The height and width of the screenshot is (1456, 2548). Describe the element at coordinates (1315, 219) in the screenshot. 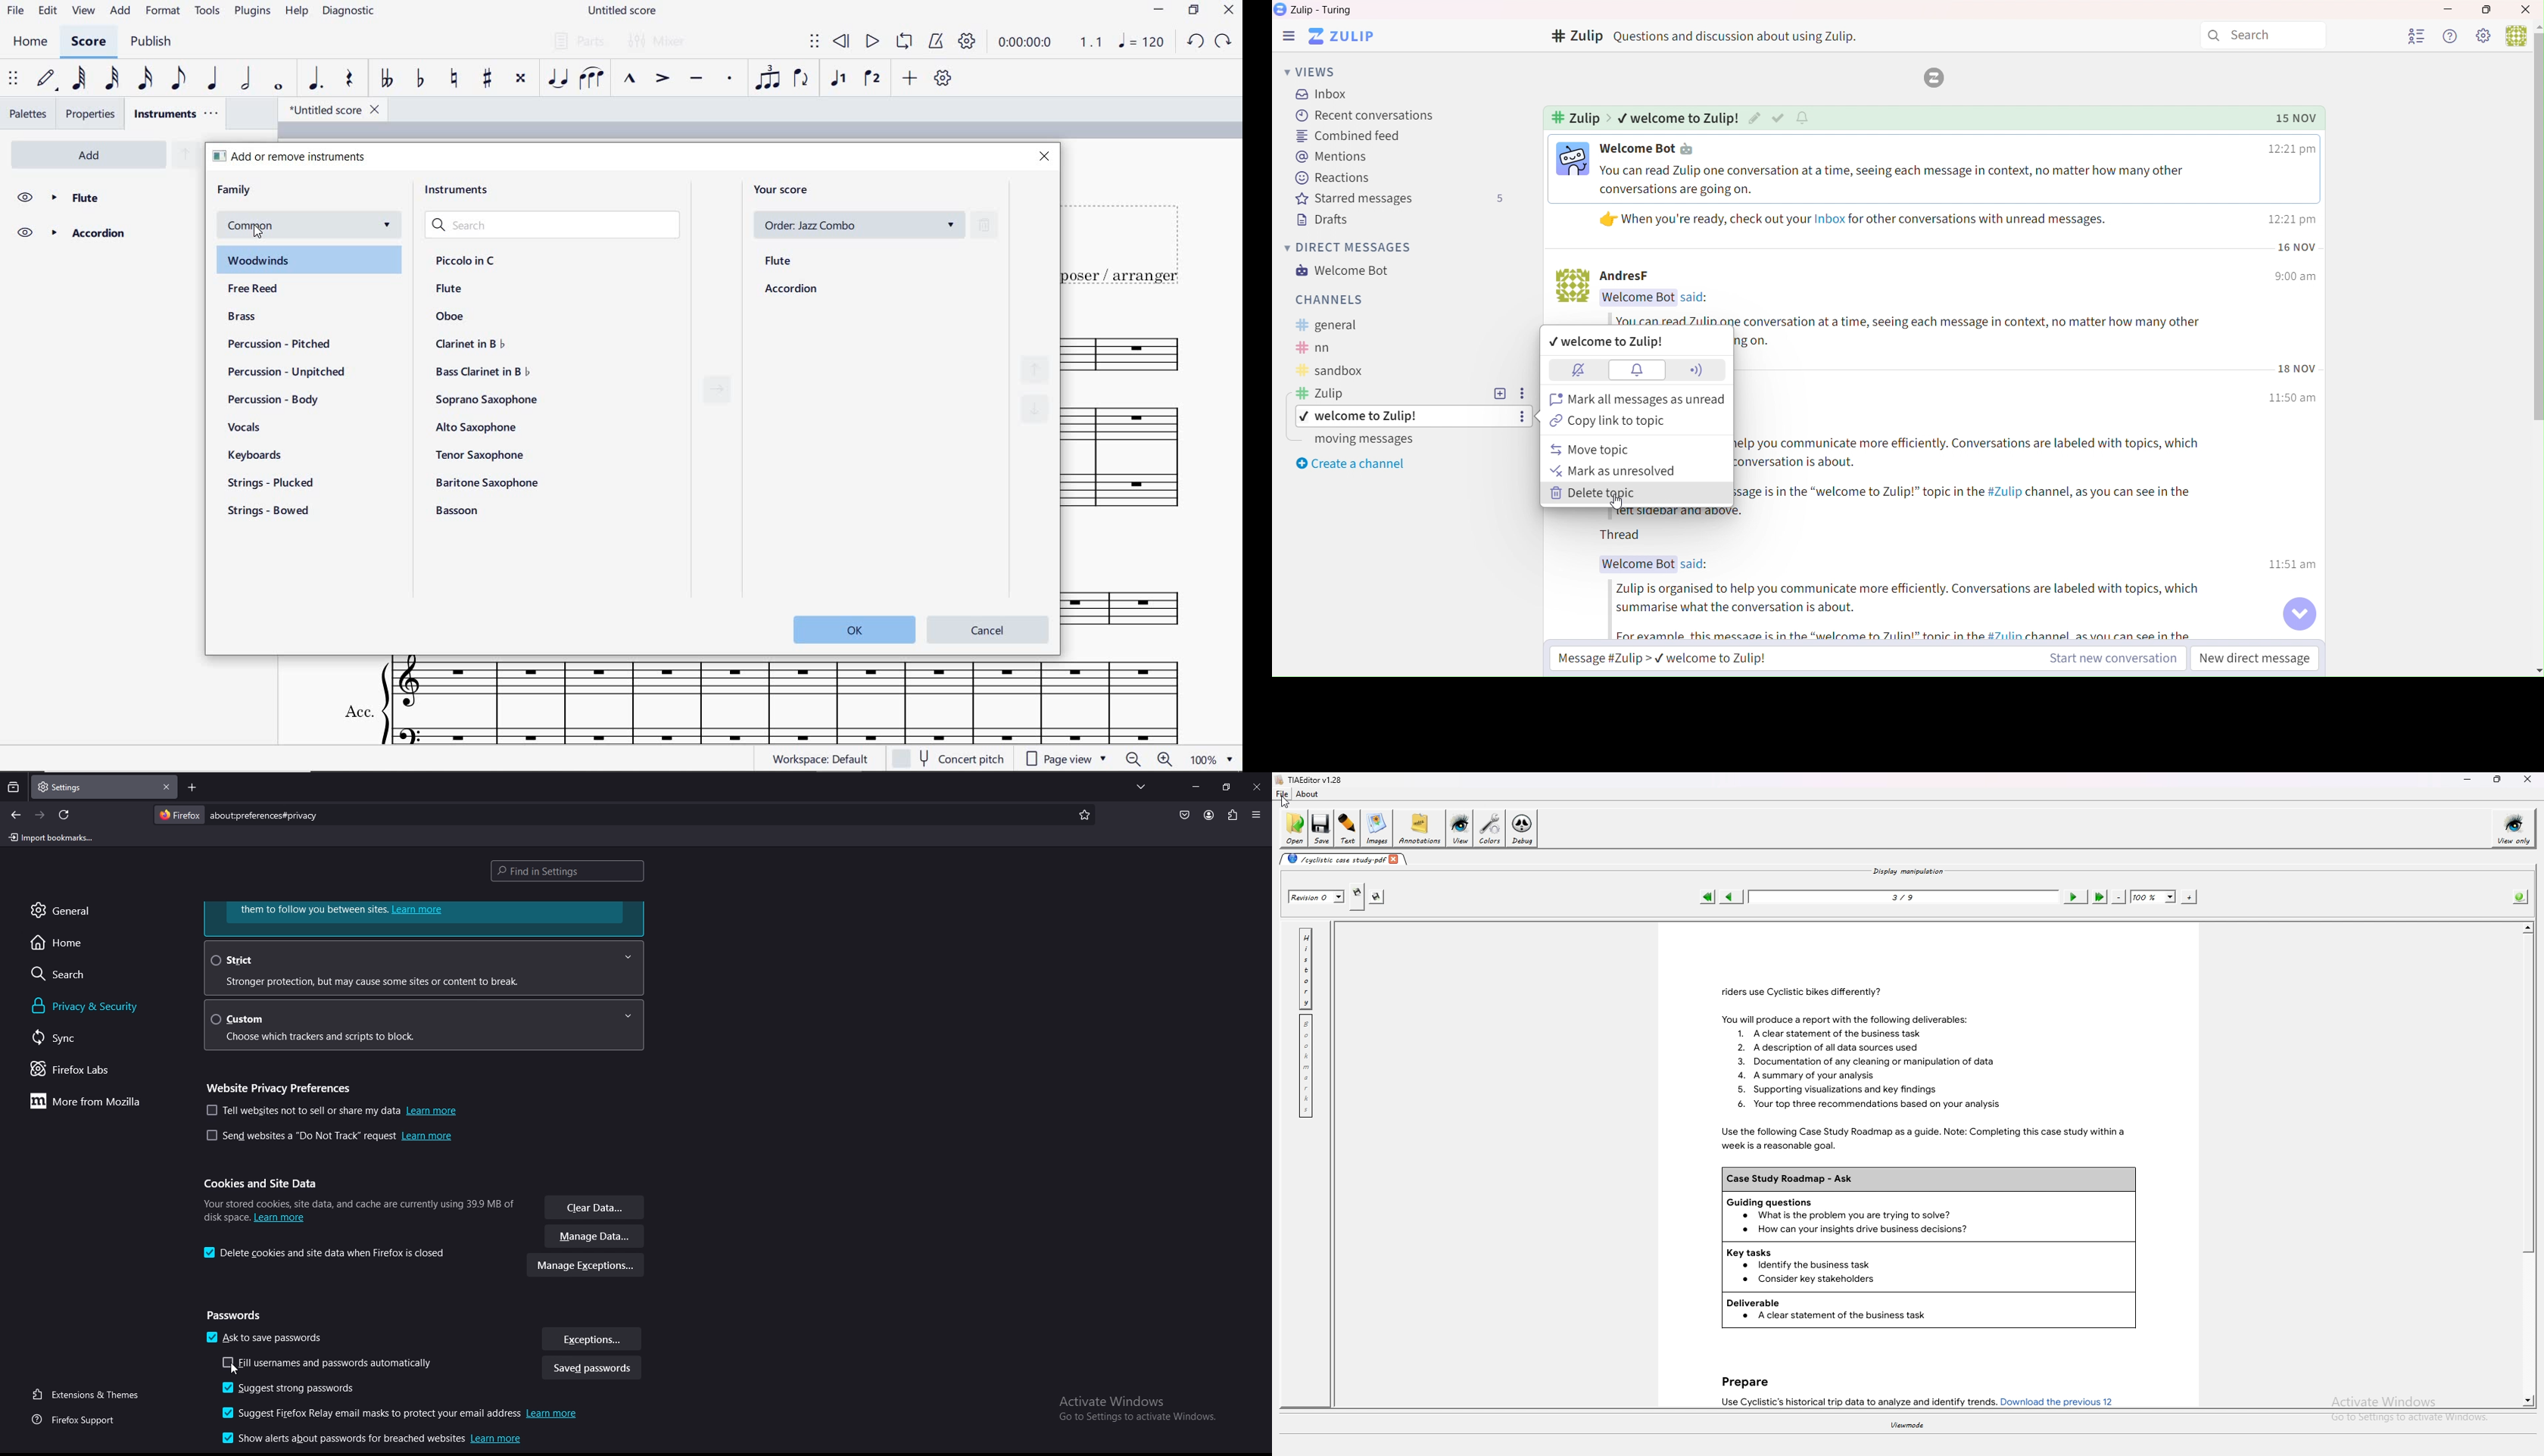

I see `Drafts` at that location.